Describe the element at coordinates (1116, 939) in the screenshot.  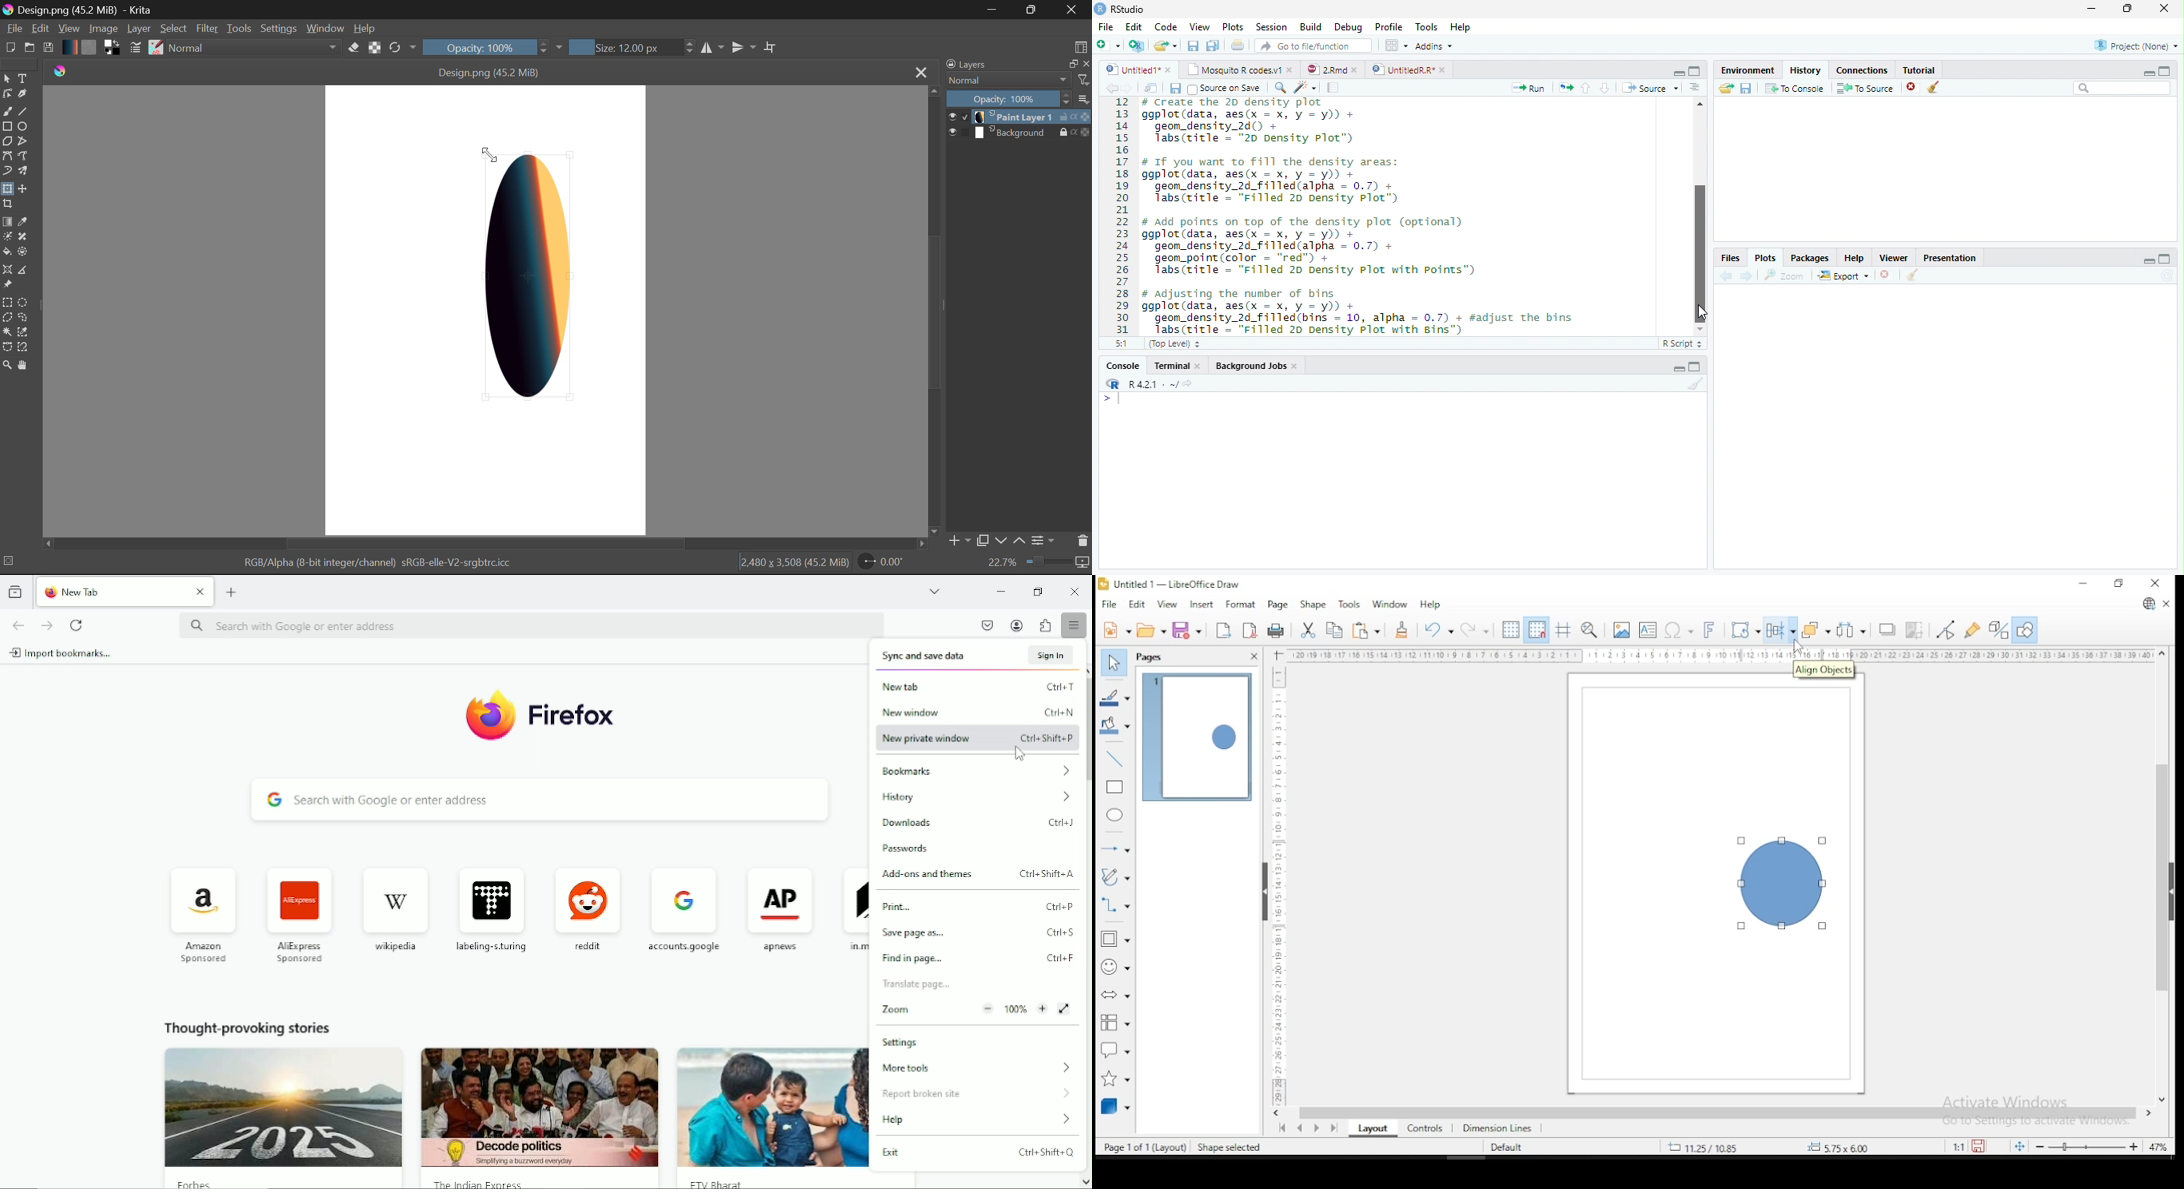
I see `simple shapes` at that location.